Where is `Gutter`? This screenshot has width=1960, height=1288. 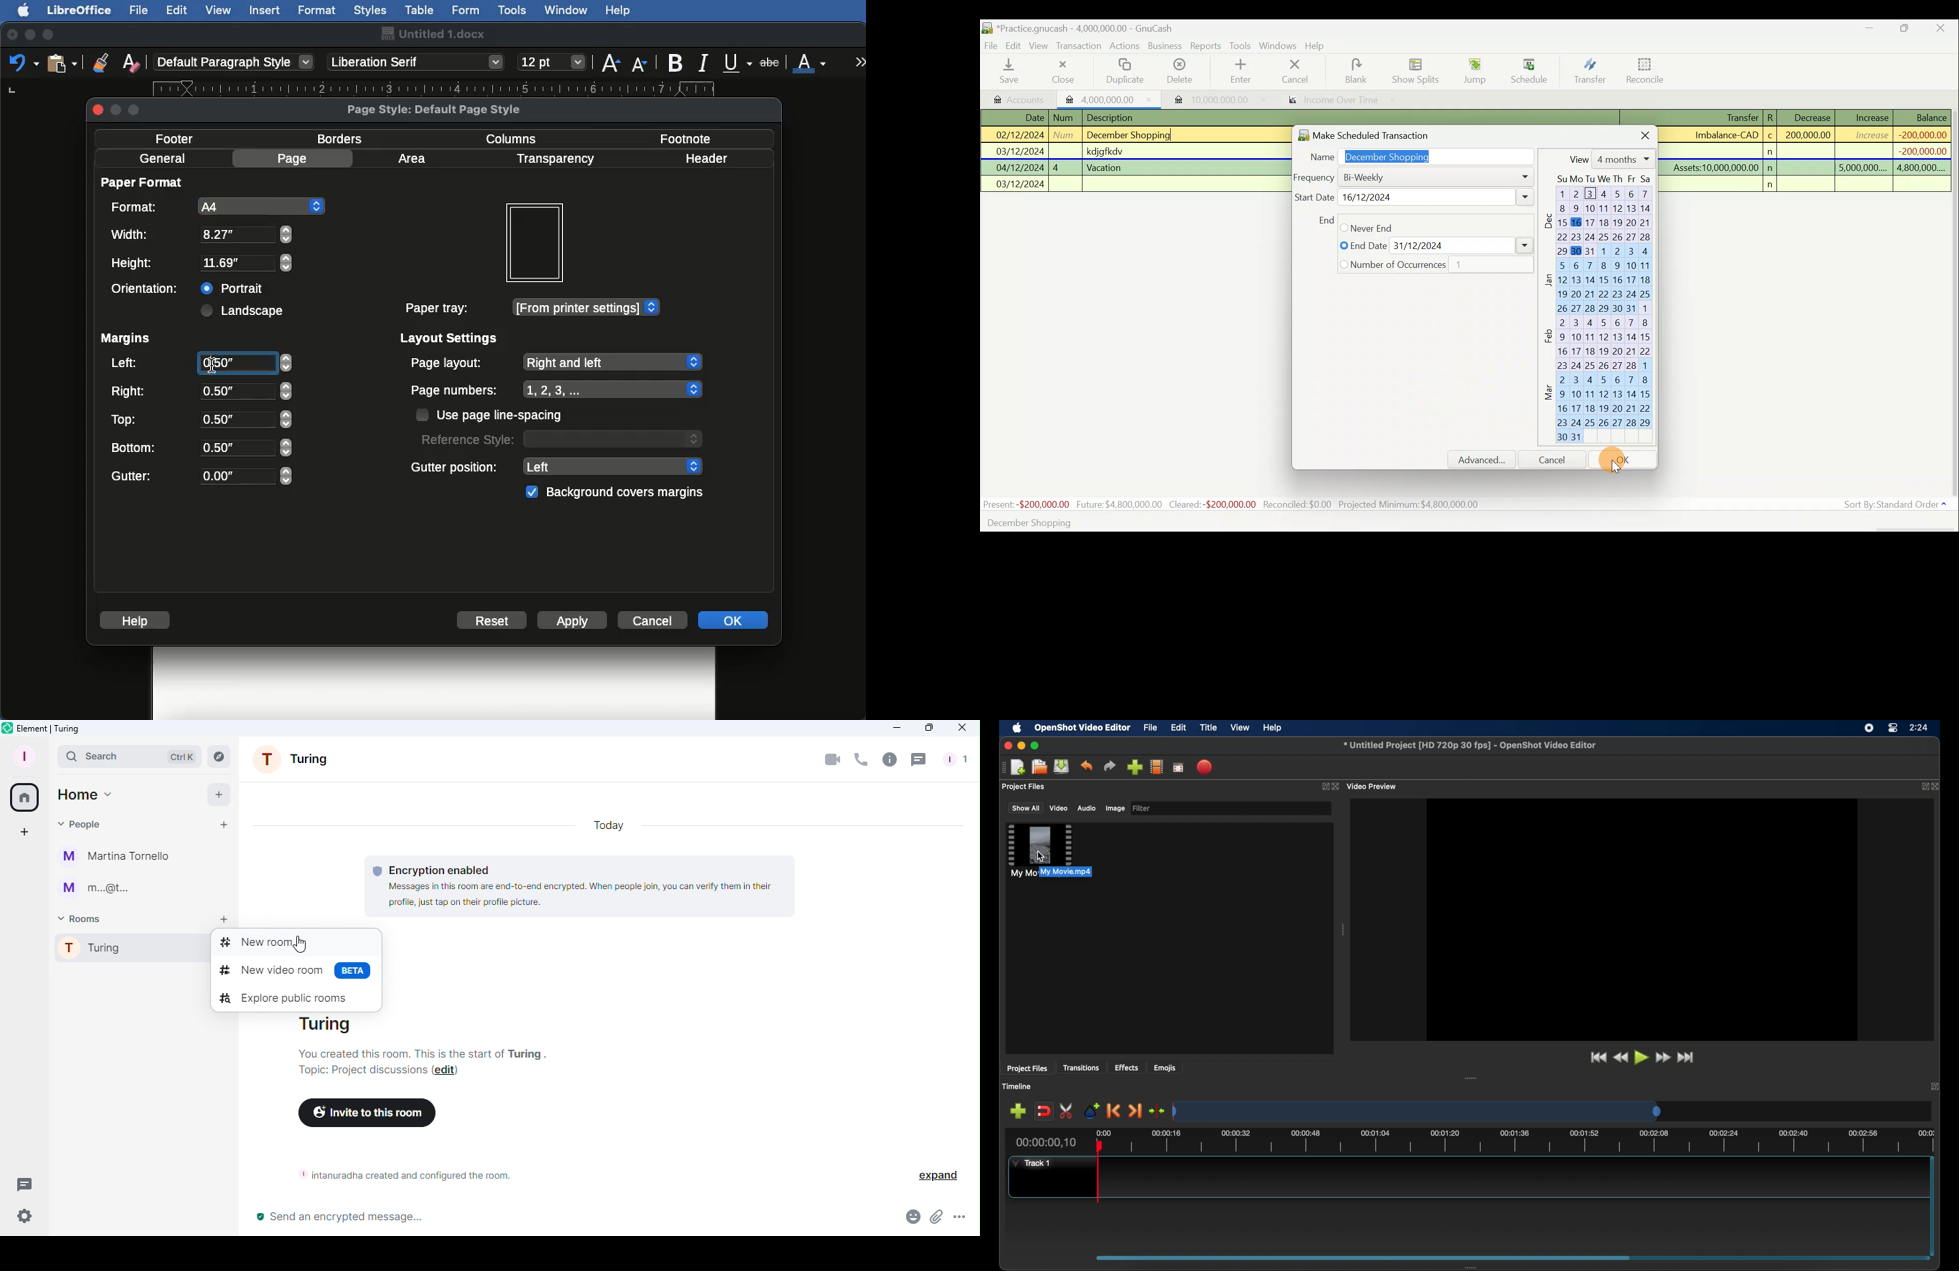
Gutter is located at coordinates (202, 477).